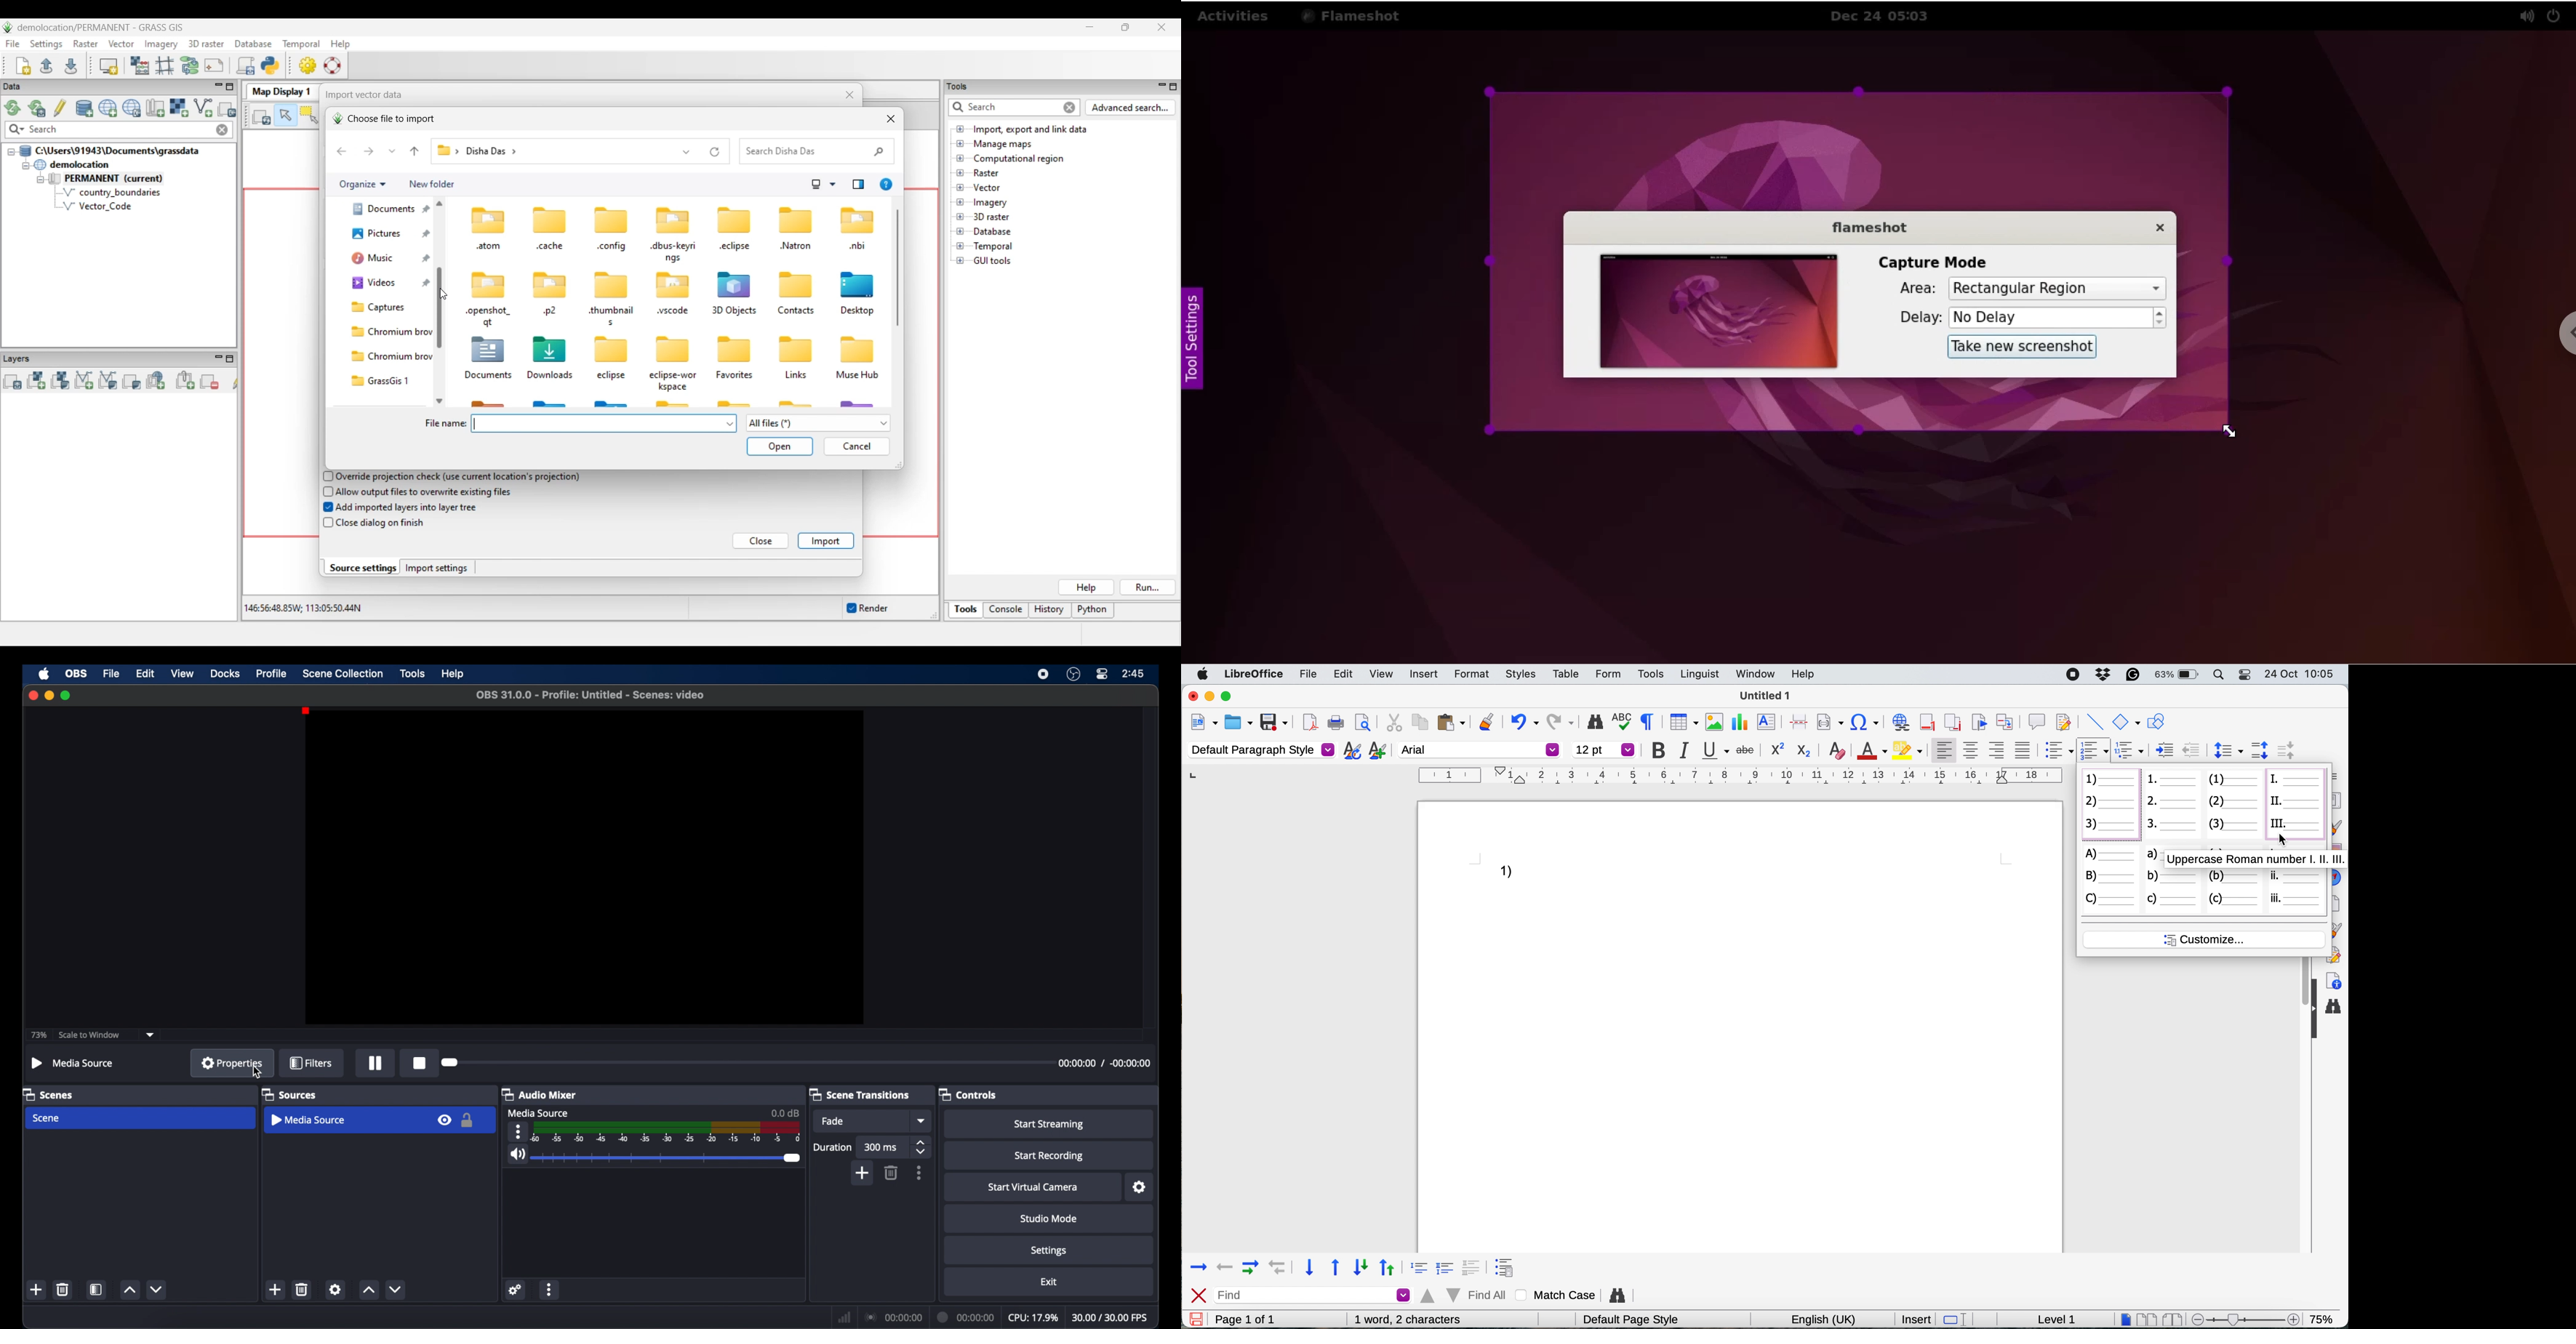 The width and height of the screenshot is (2576, 1344). I want to click on table, so click(1568, 673).